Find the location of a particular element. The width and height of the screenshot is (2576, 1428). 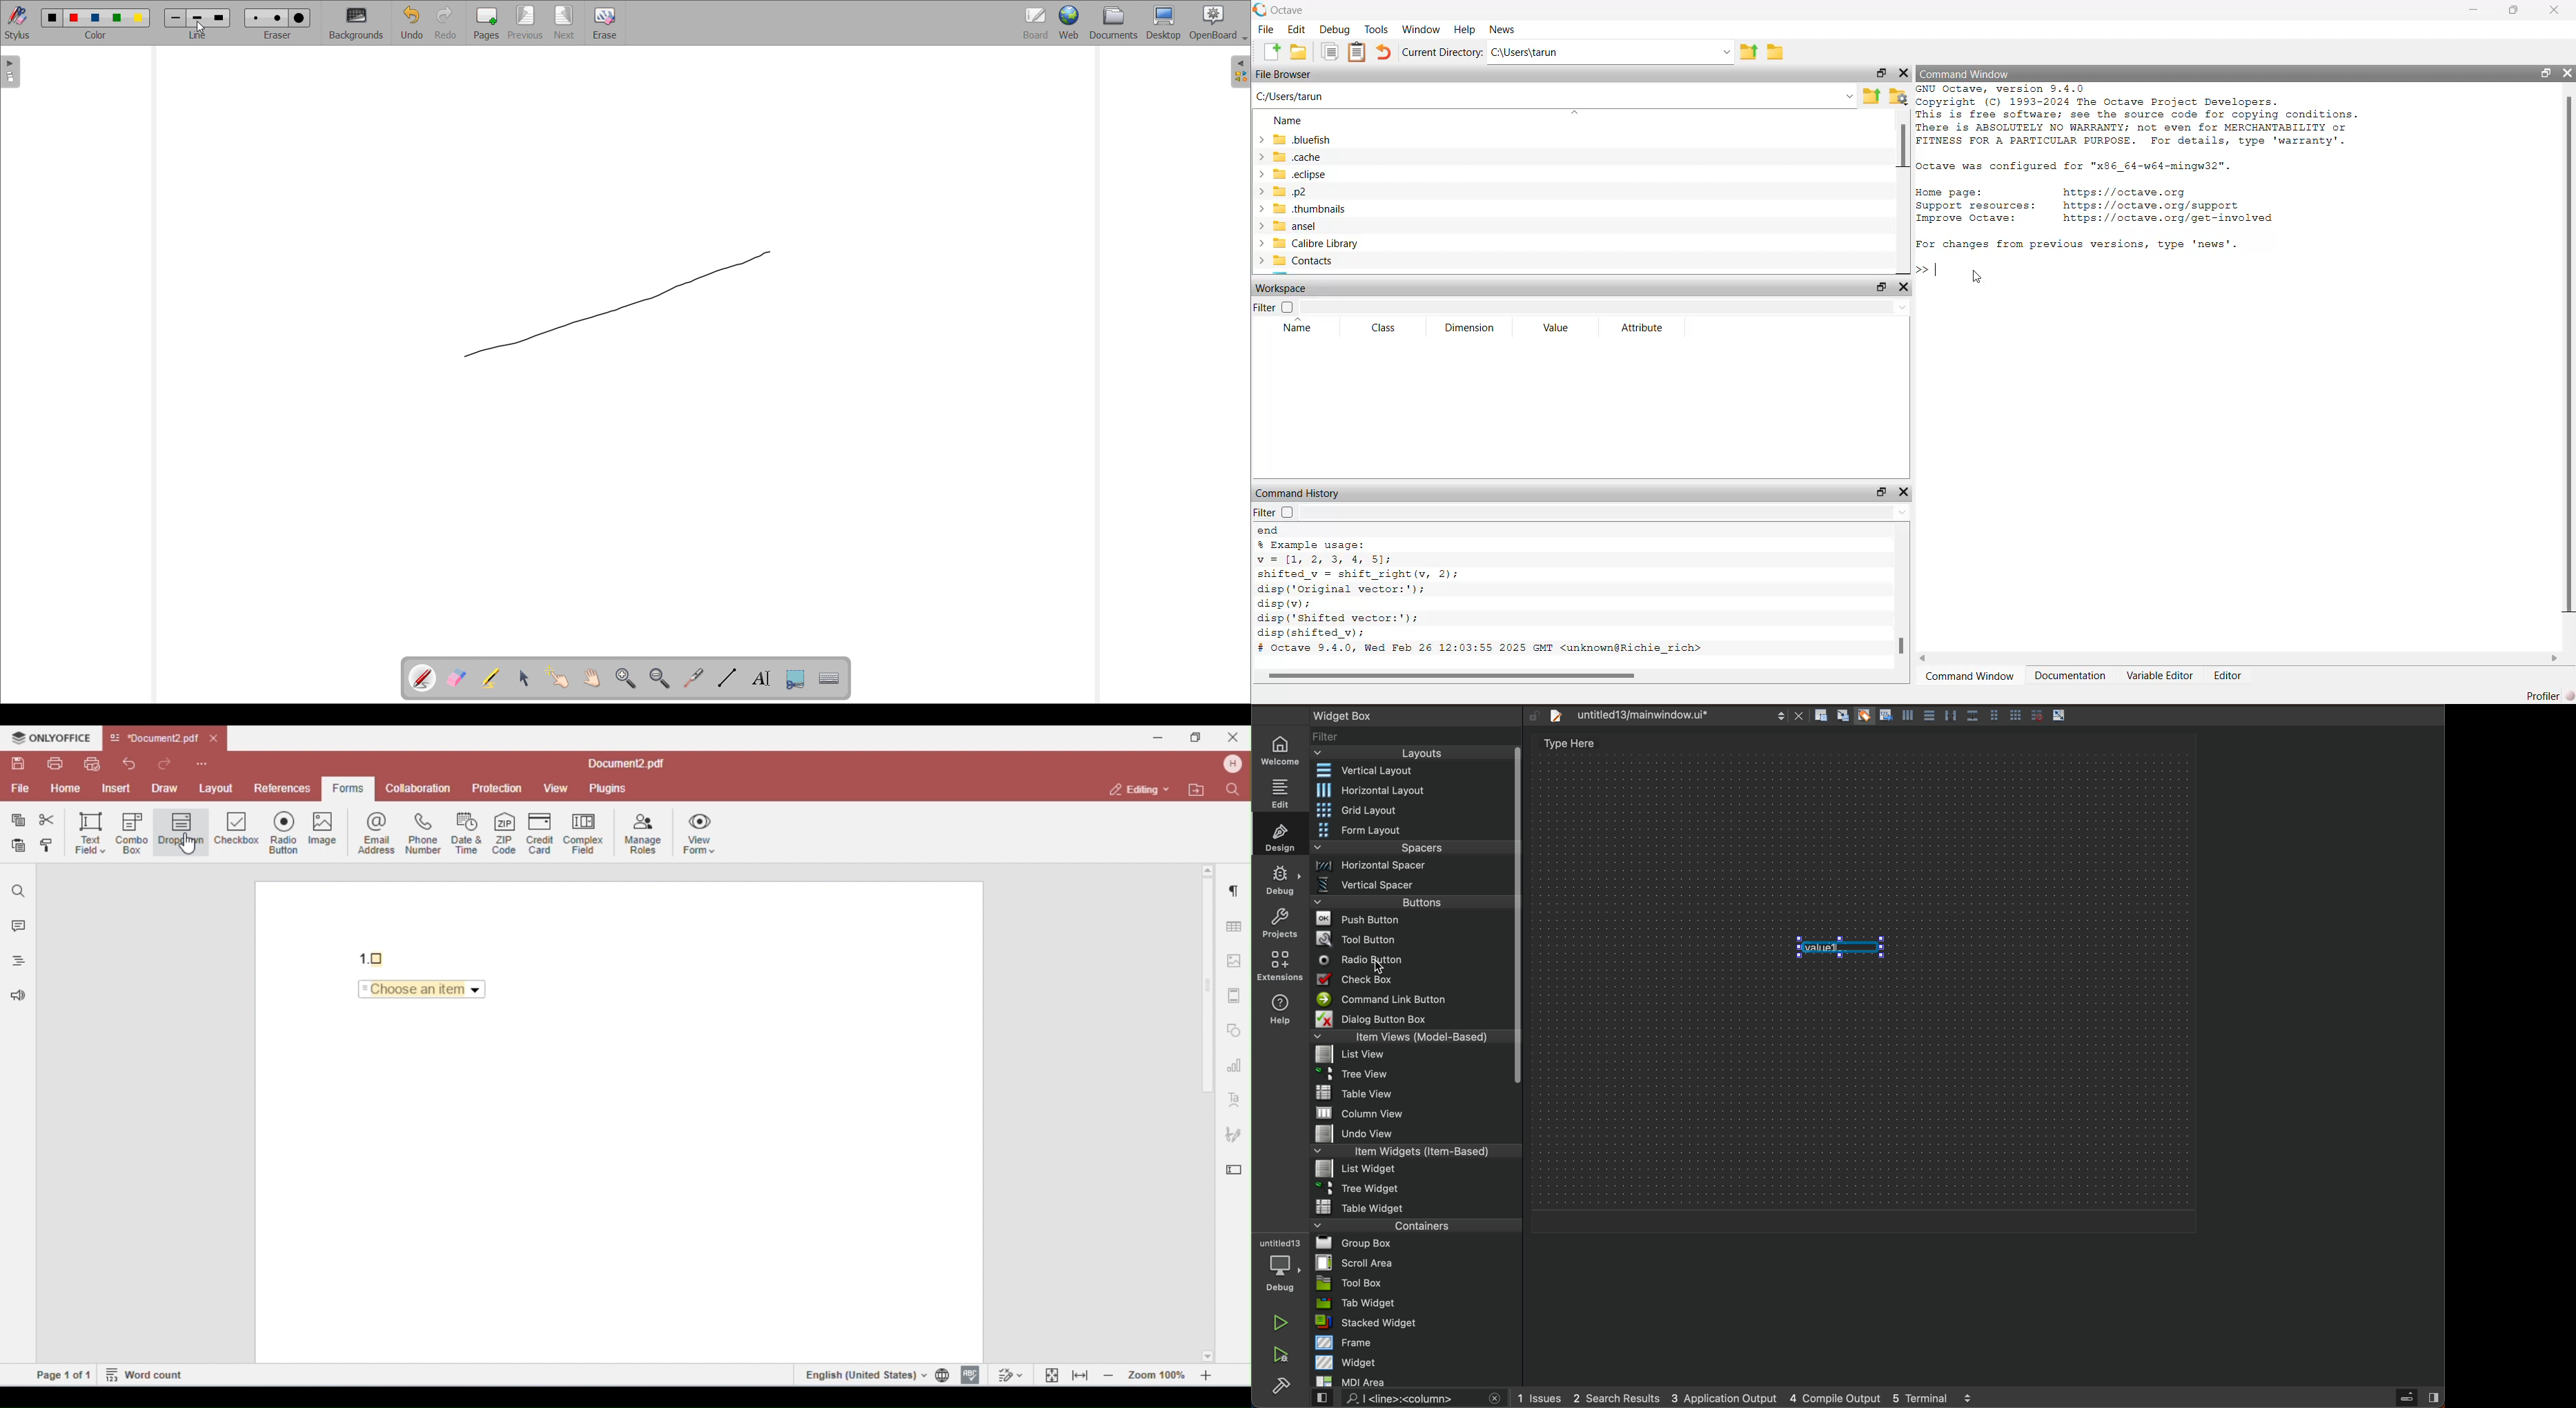

detail of octave configuration is located at coordinates (2092, 166).